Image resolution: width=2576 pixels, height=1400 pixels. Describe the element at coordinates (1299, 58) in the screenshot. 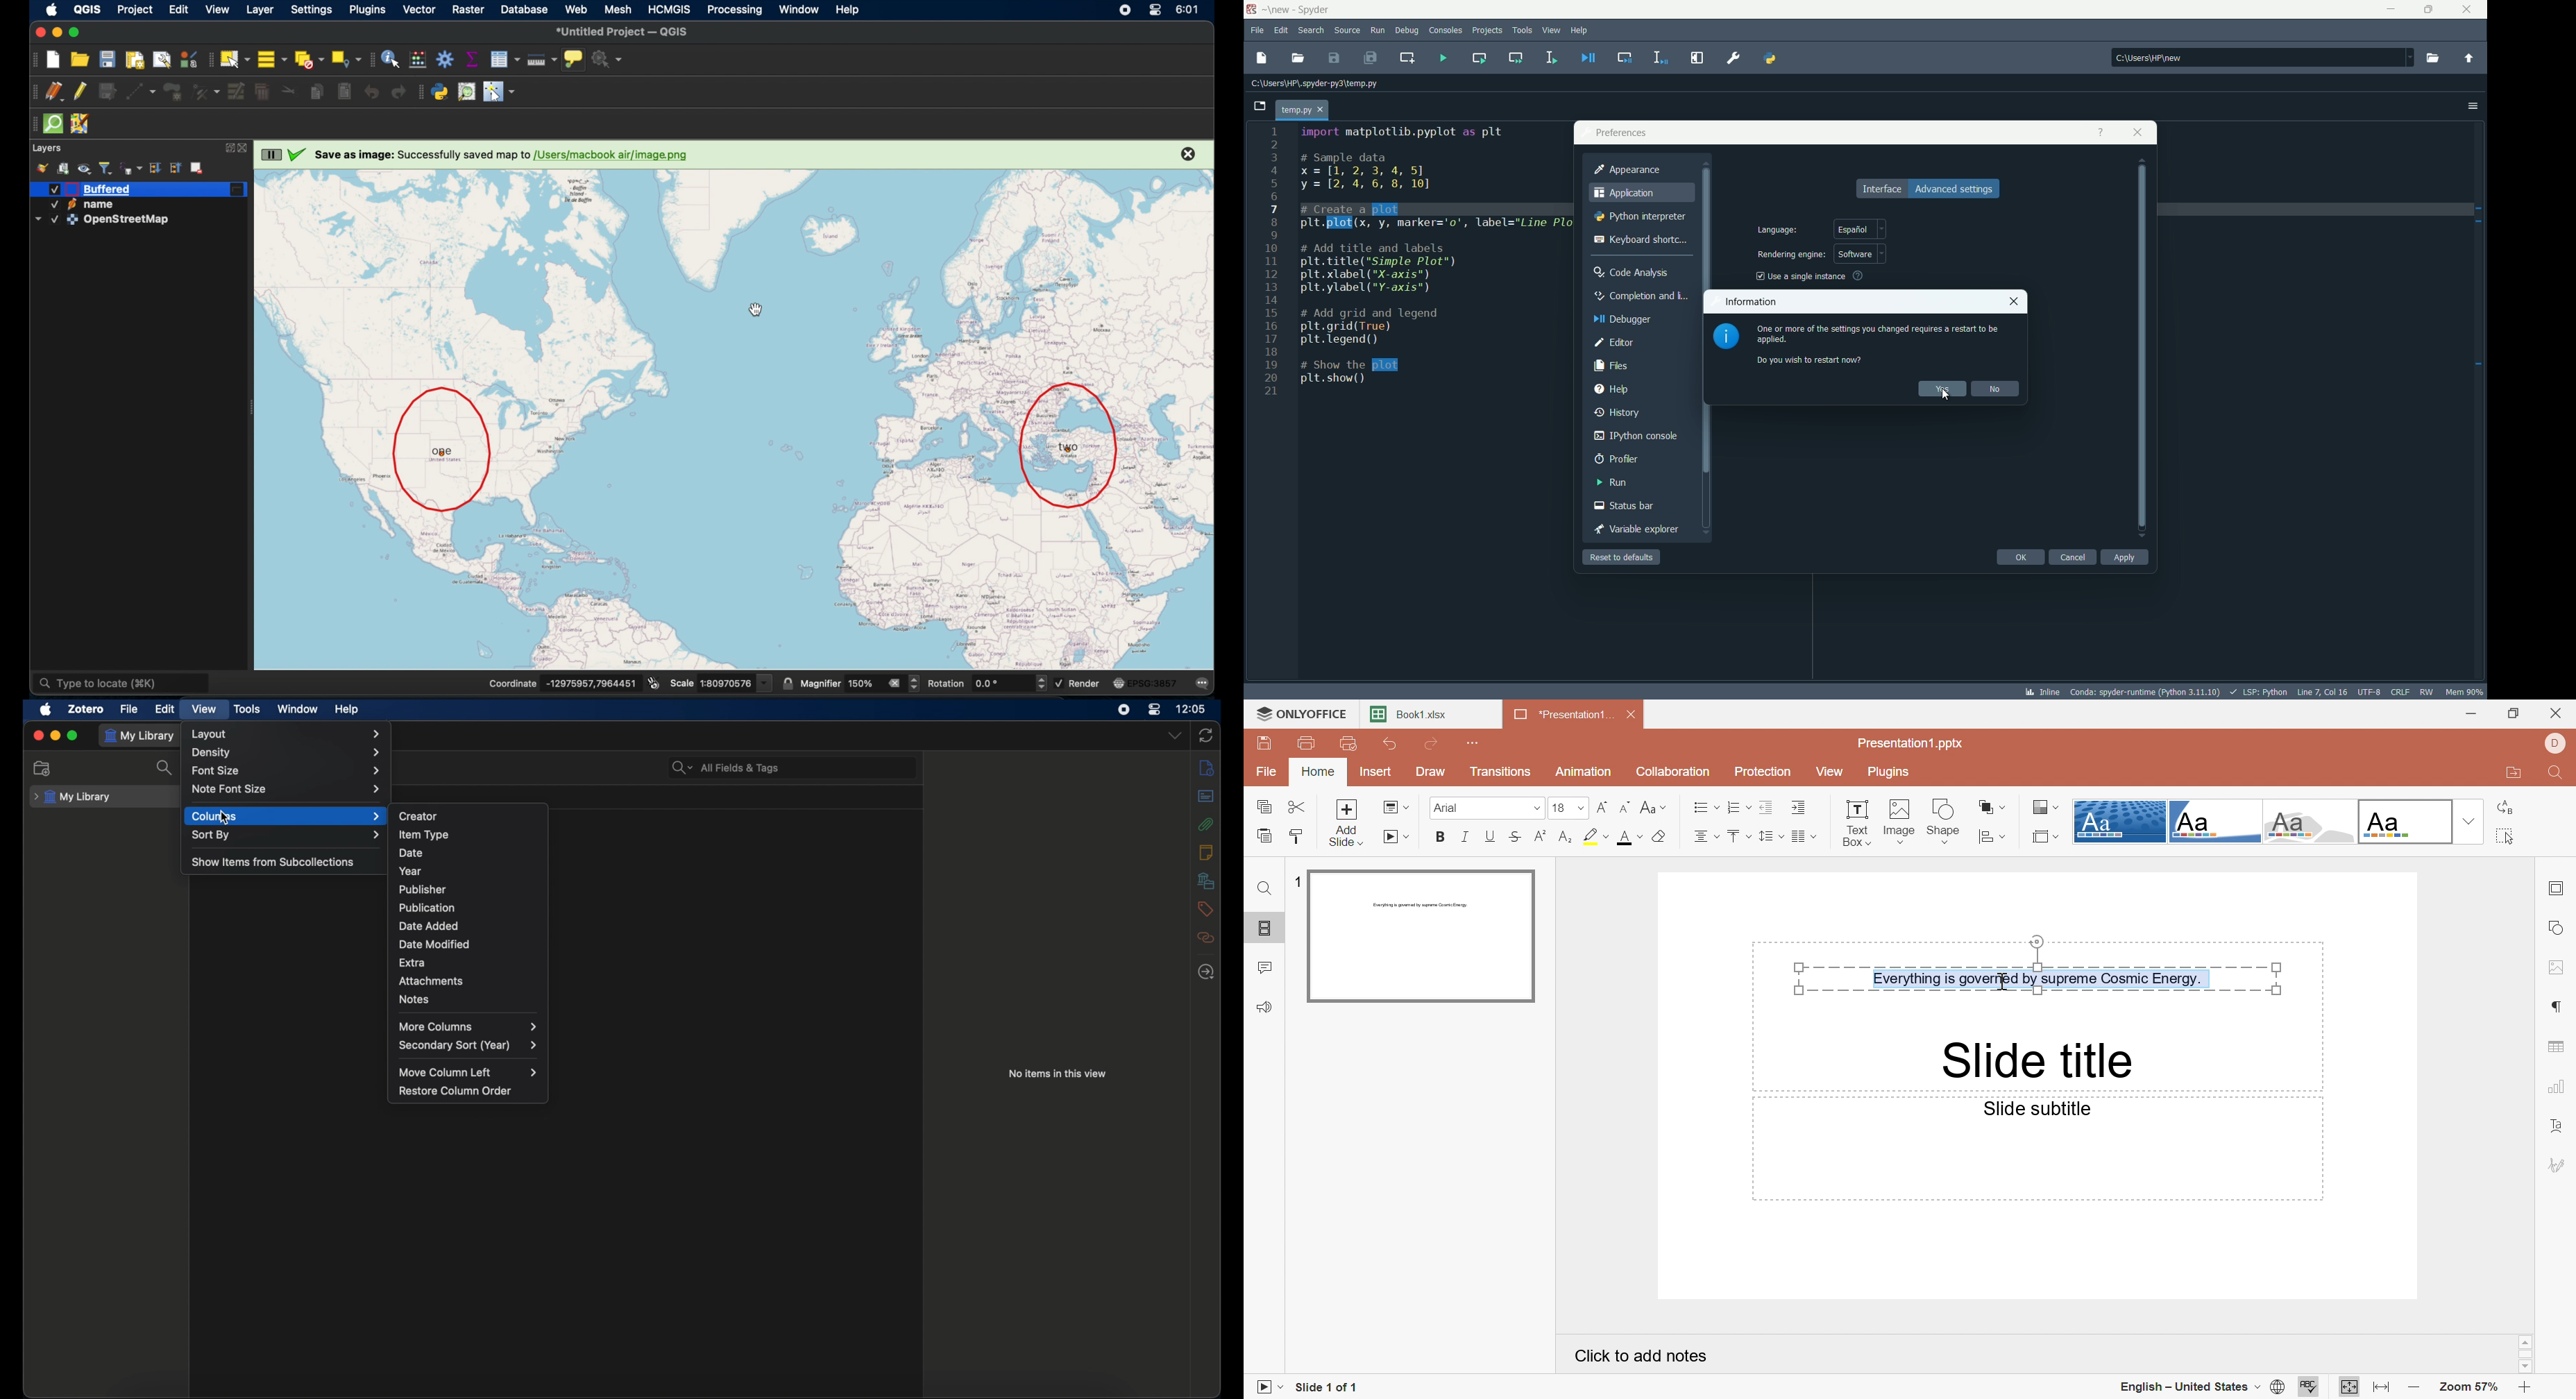

I see `open file` at that location.